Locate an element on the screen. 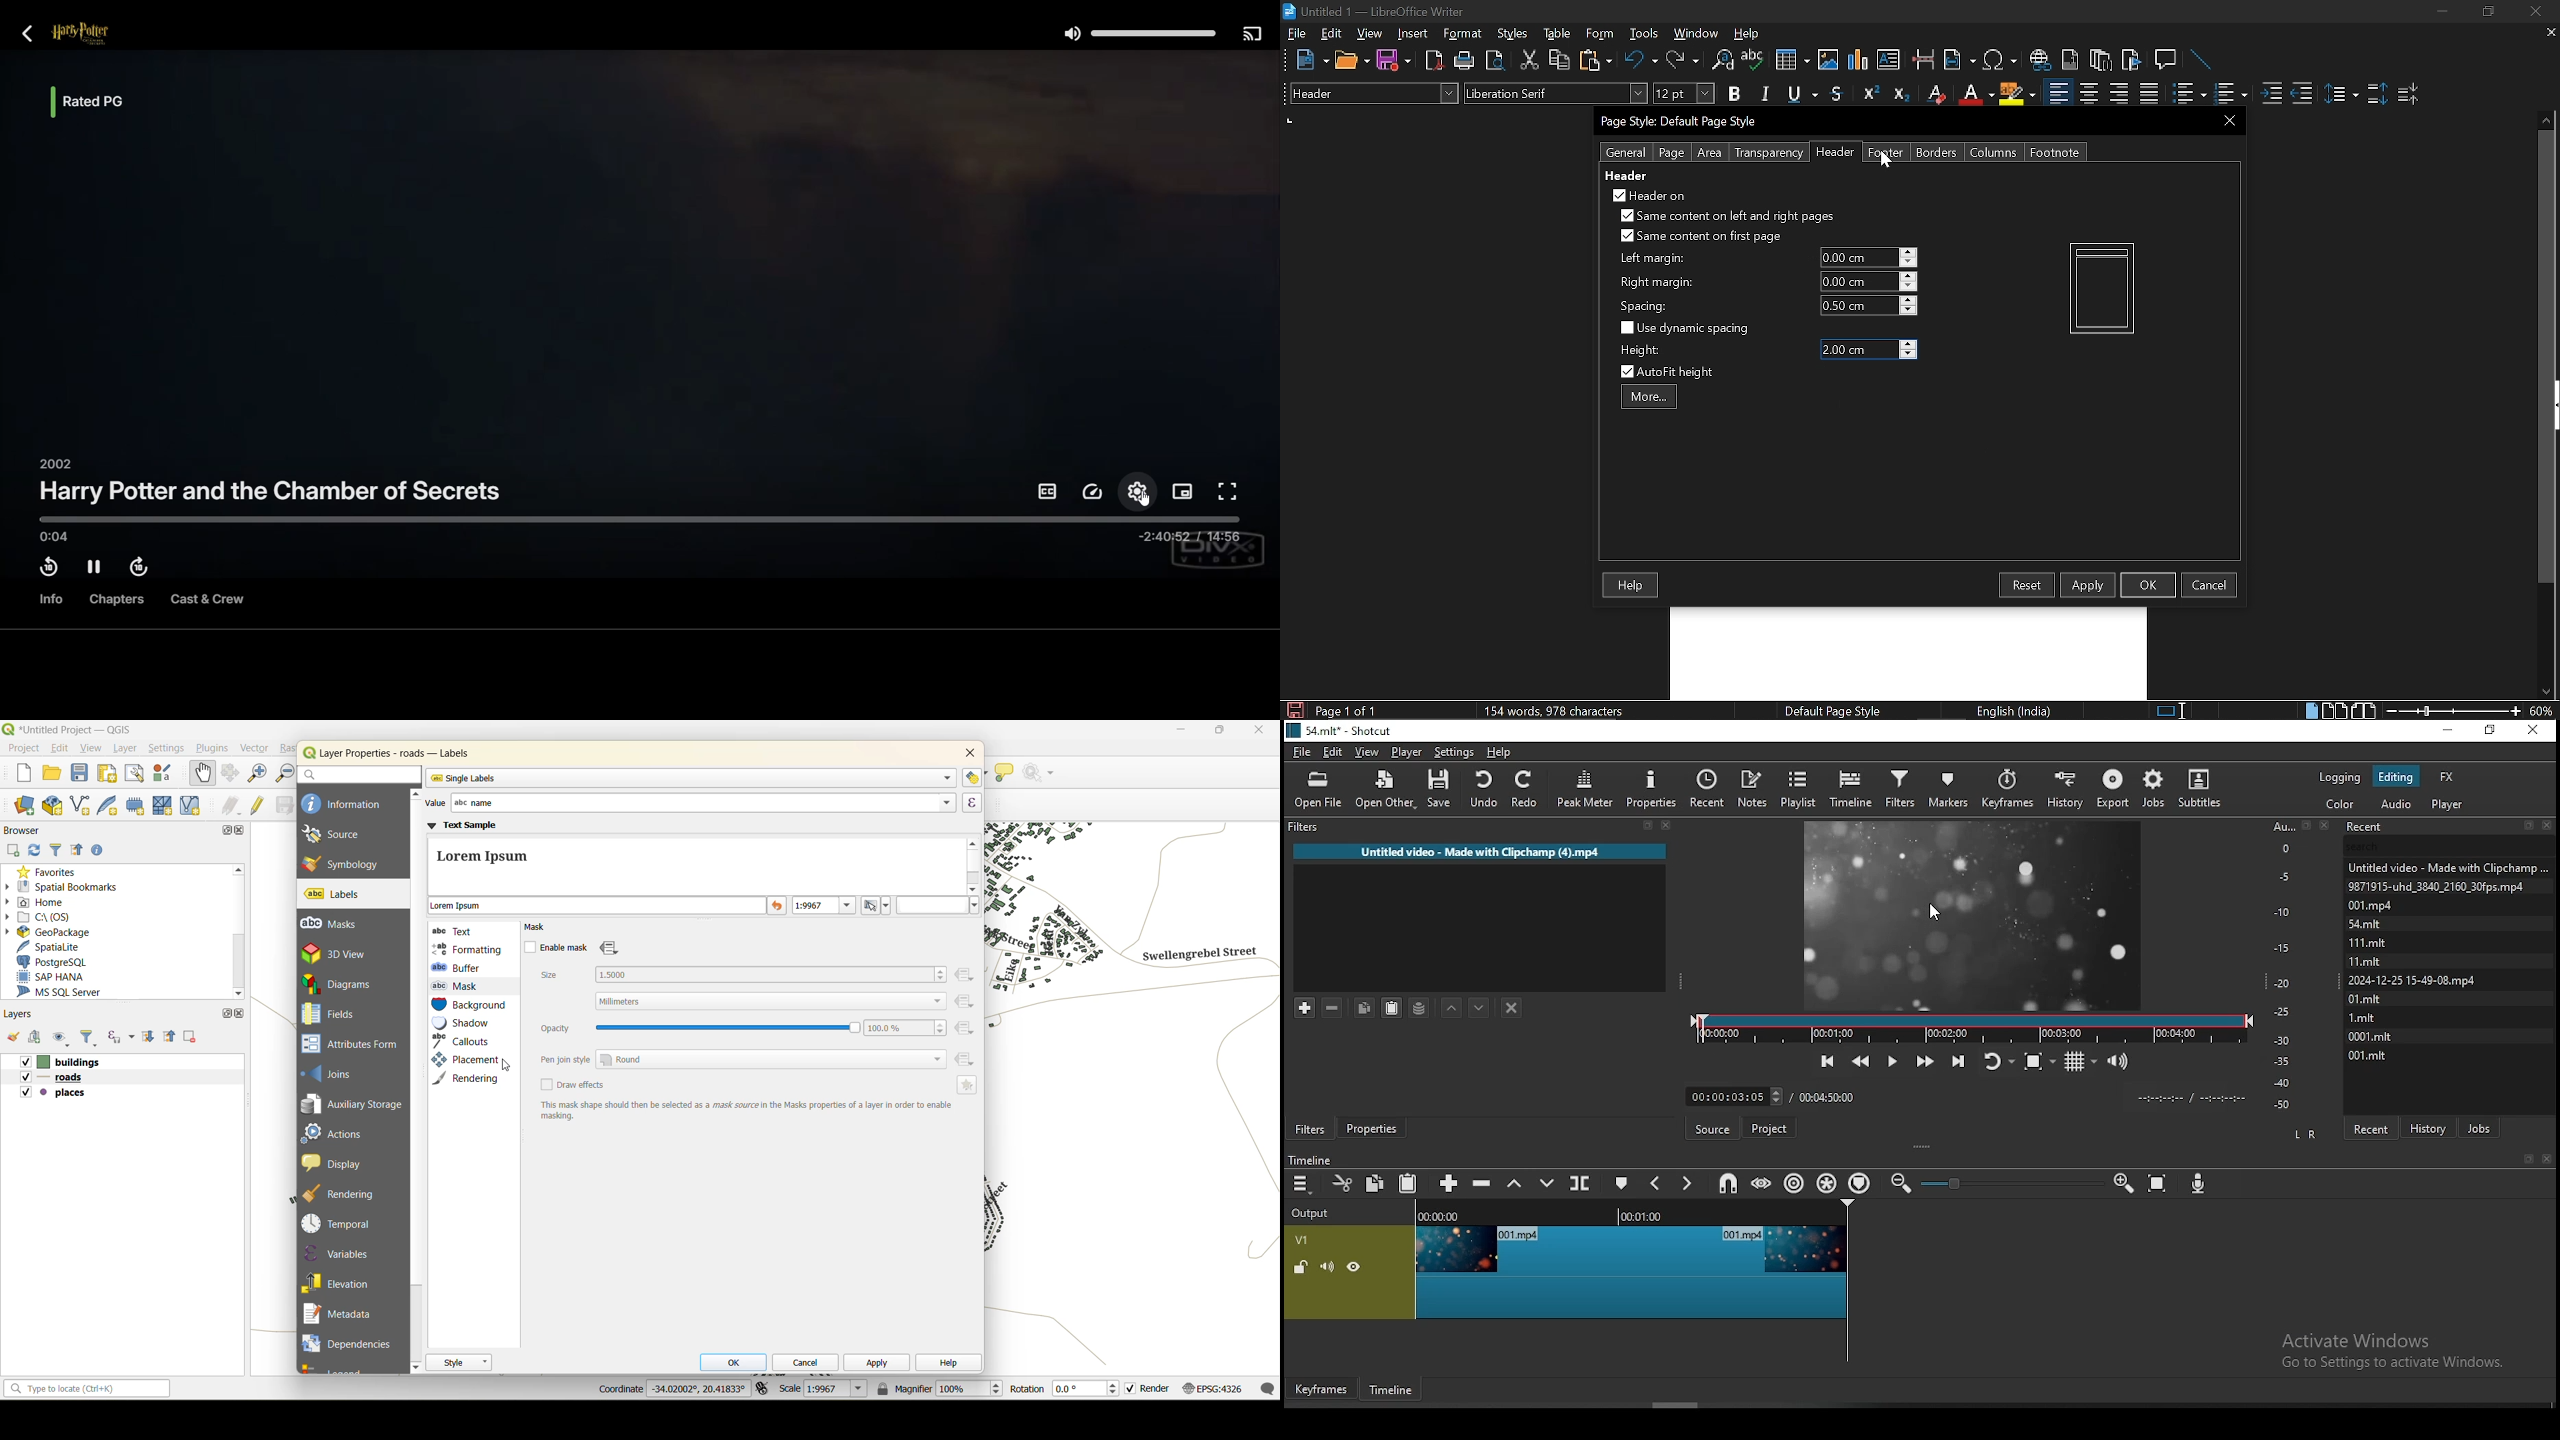  expression builder is located at coordinates (972, 803).